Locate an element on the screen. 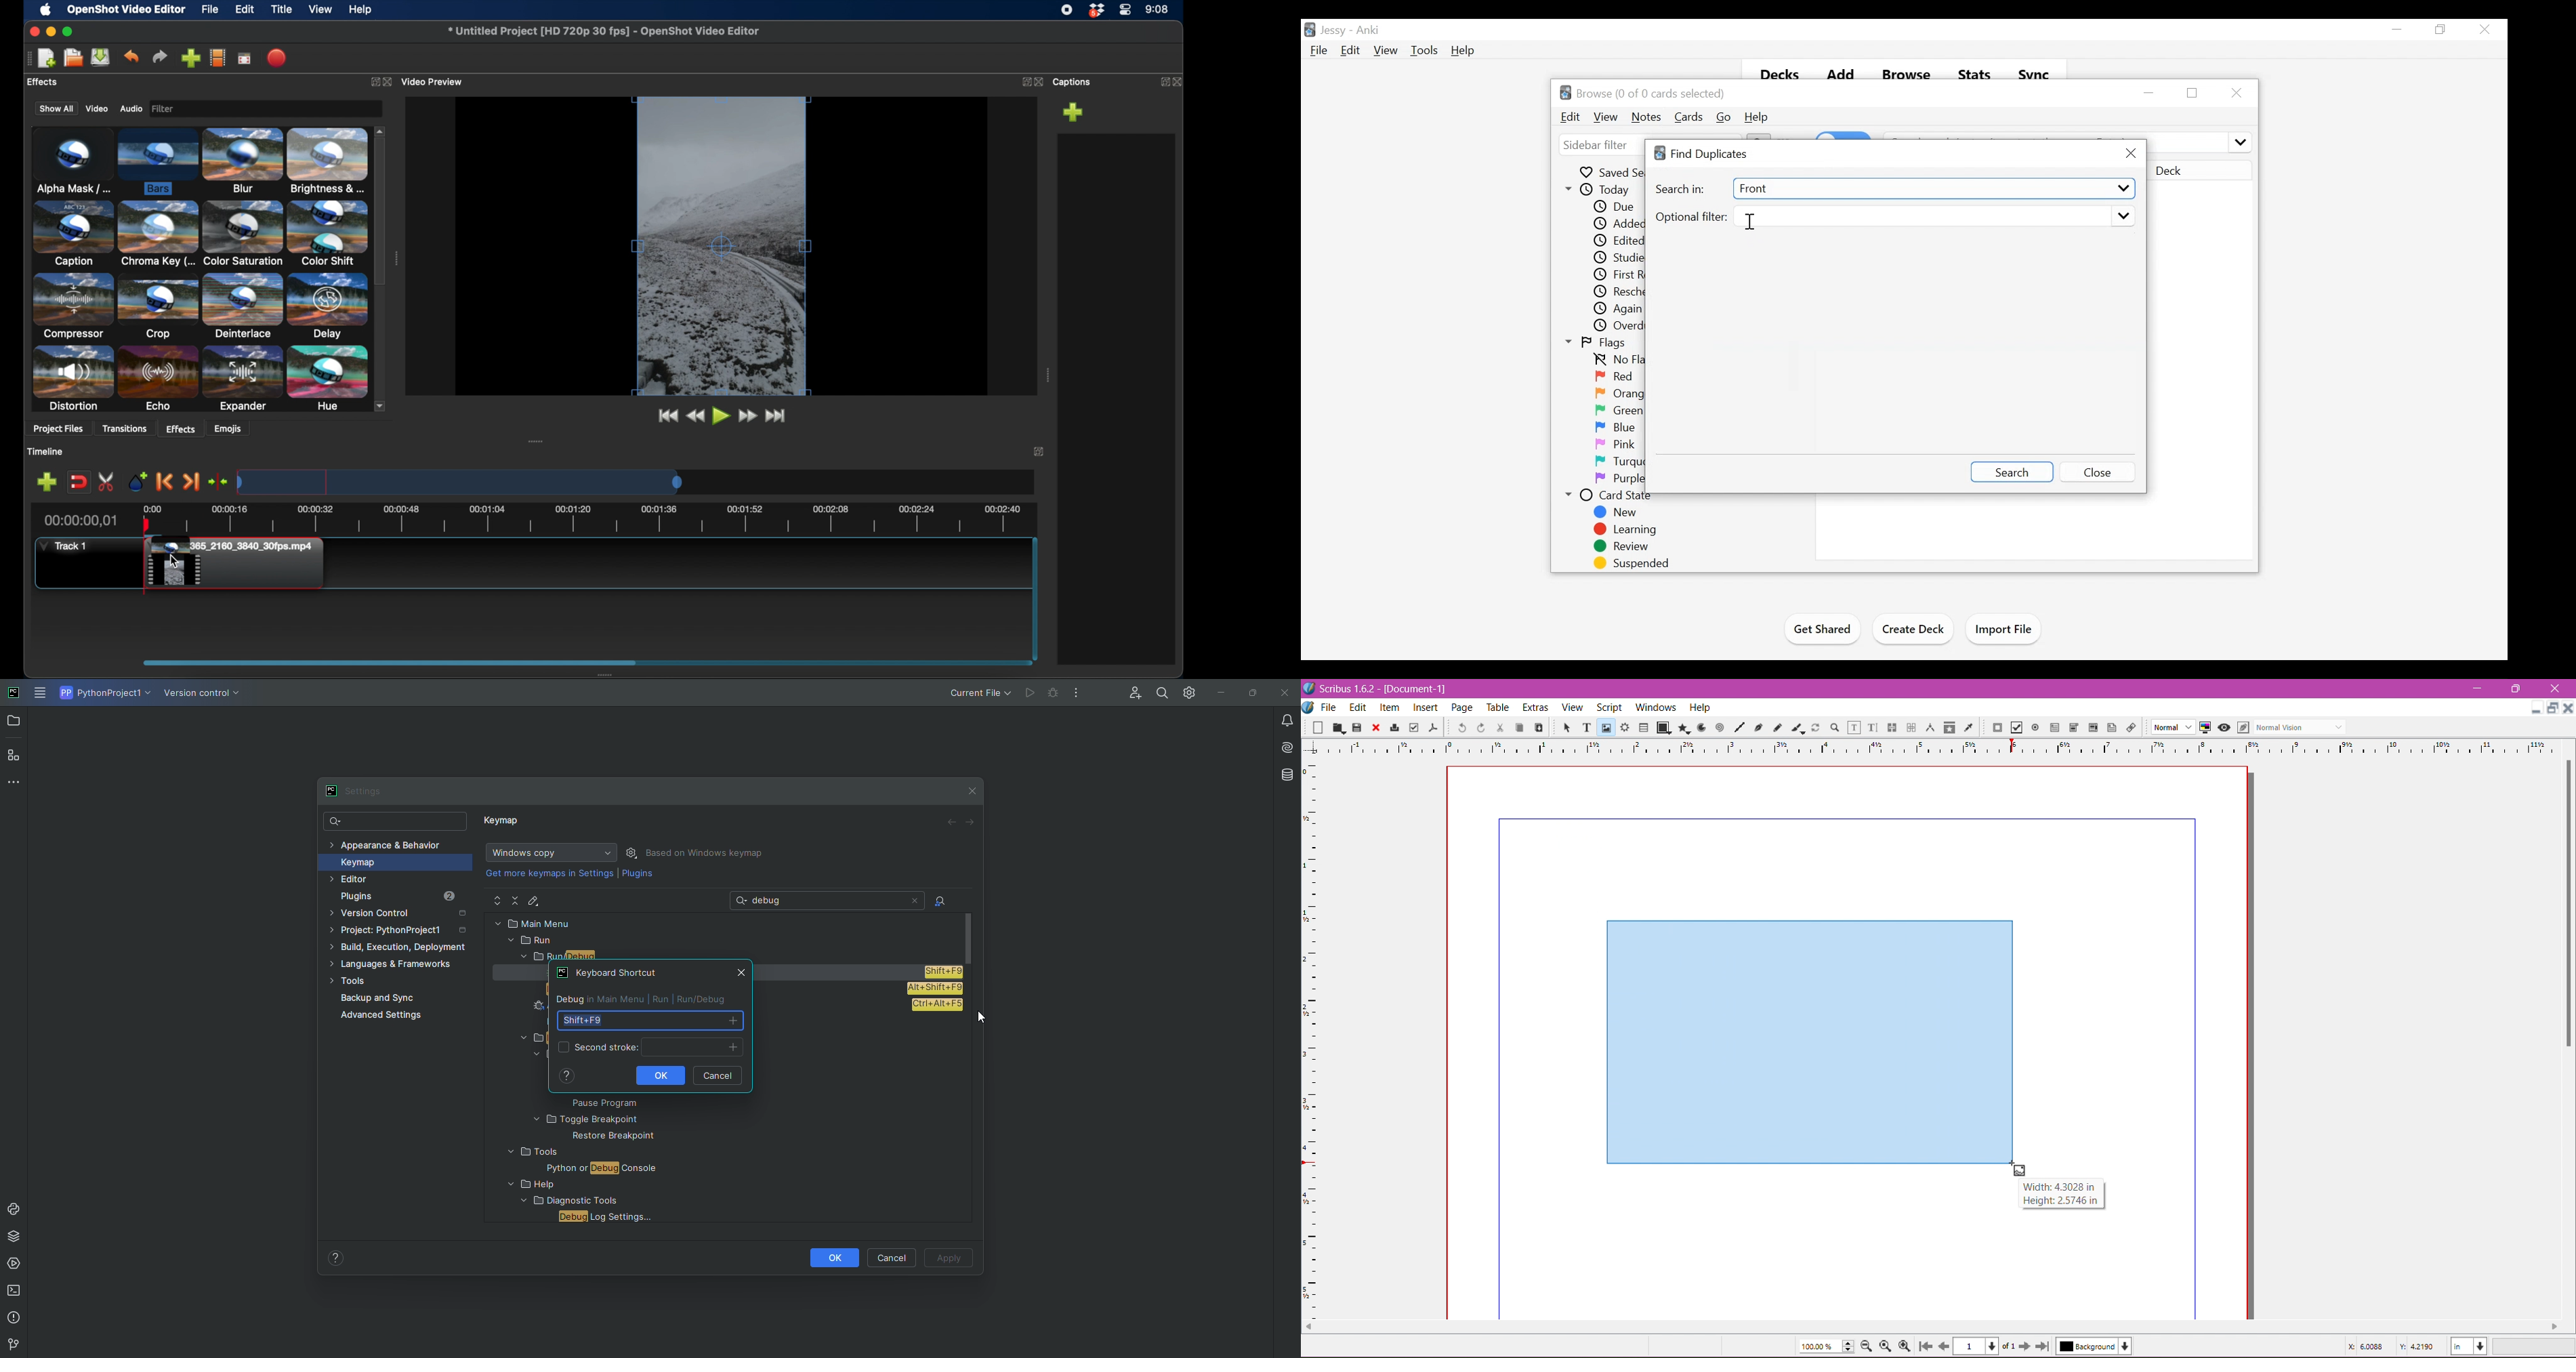 The image size is (2576, 1372). Import Files is located at coordinates (2003, 629).